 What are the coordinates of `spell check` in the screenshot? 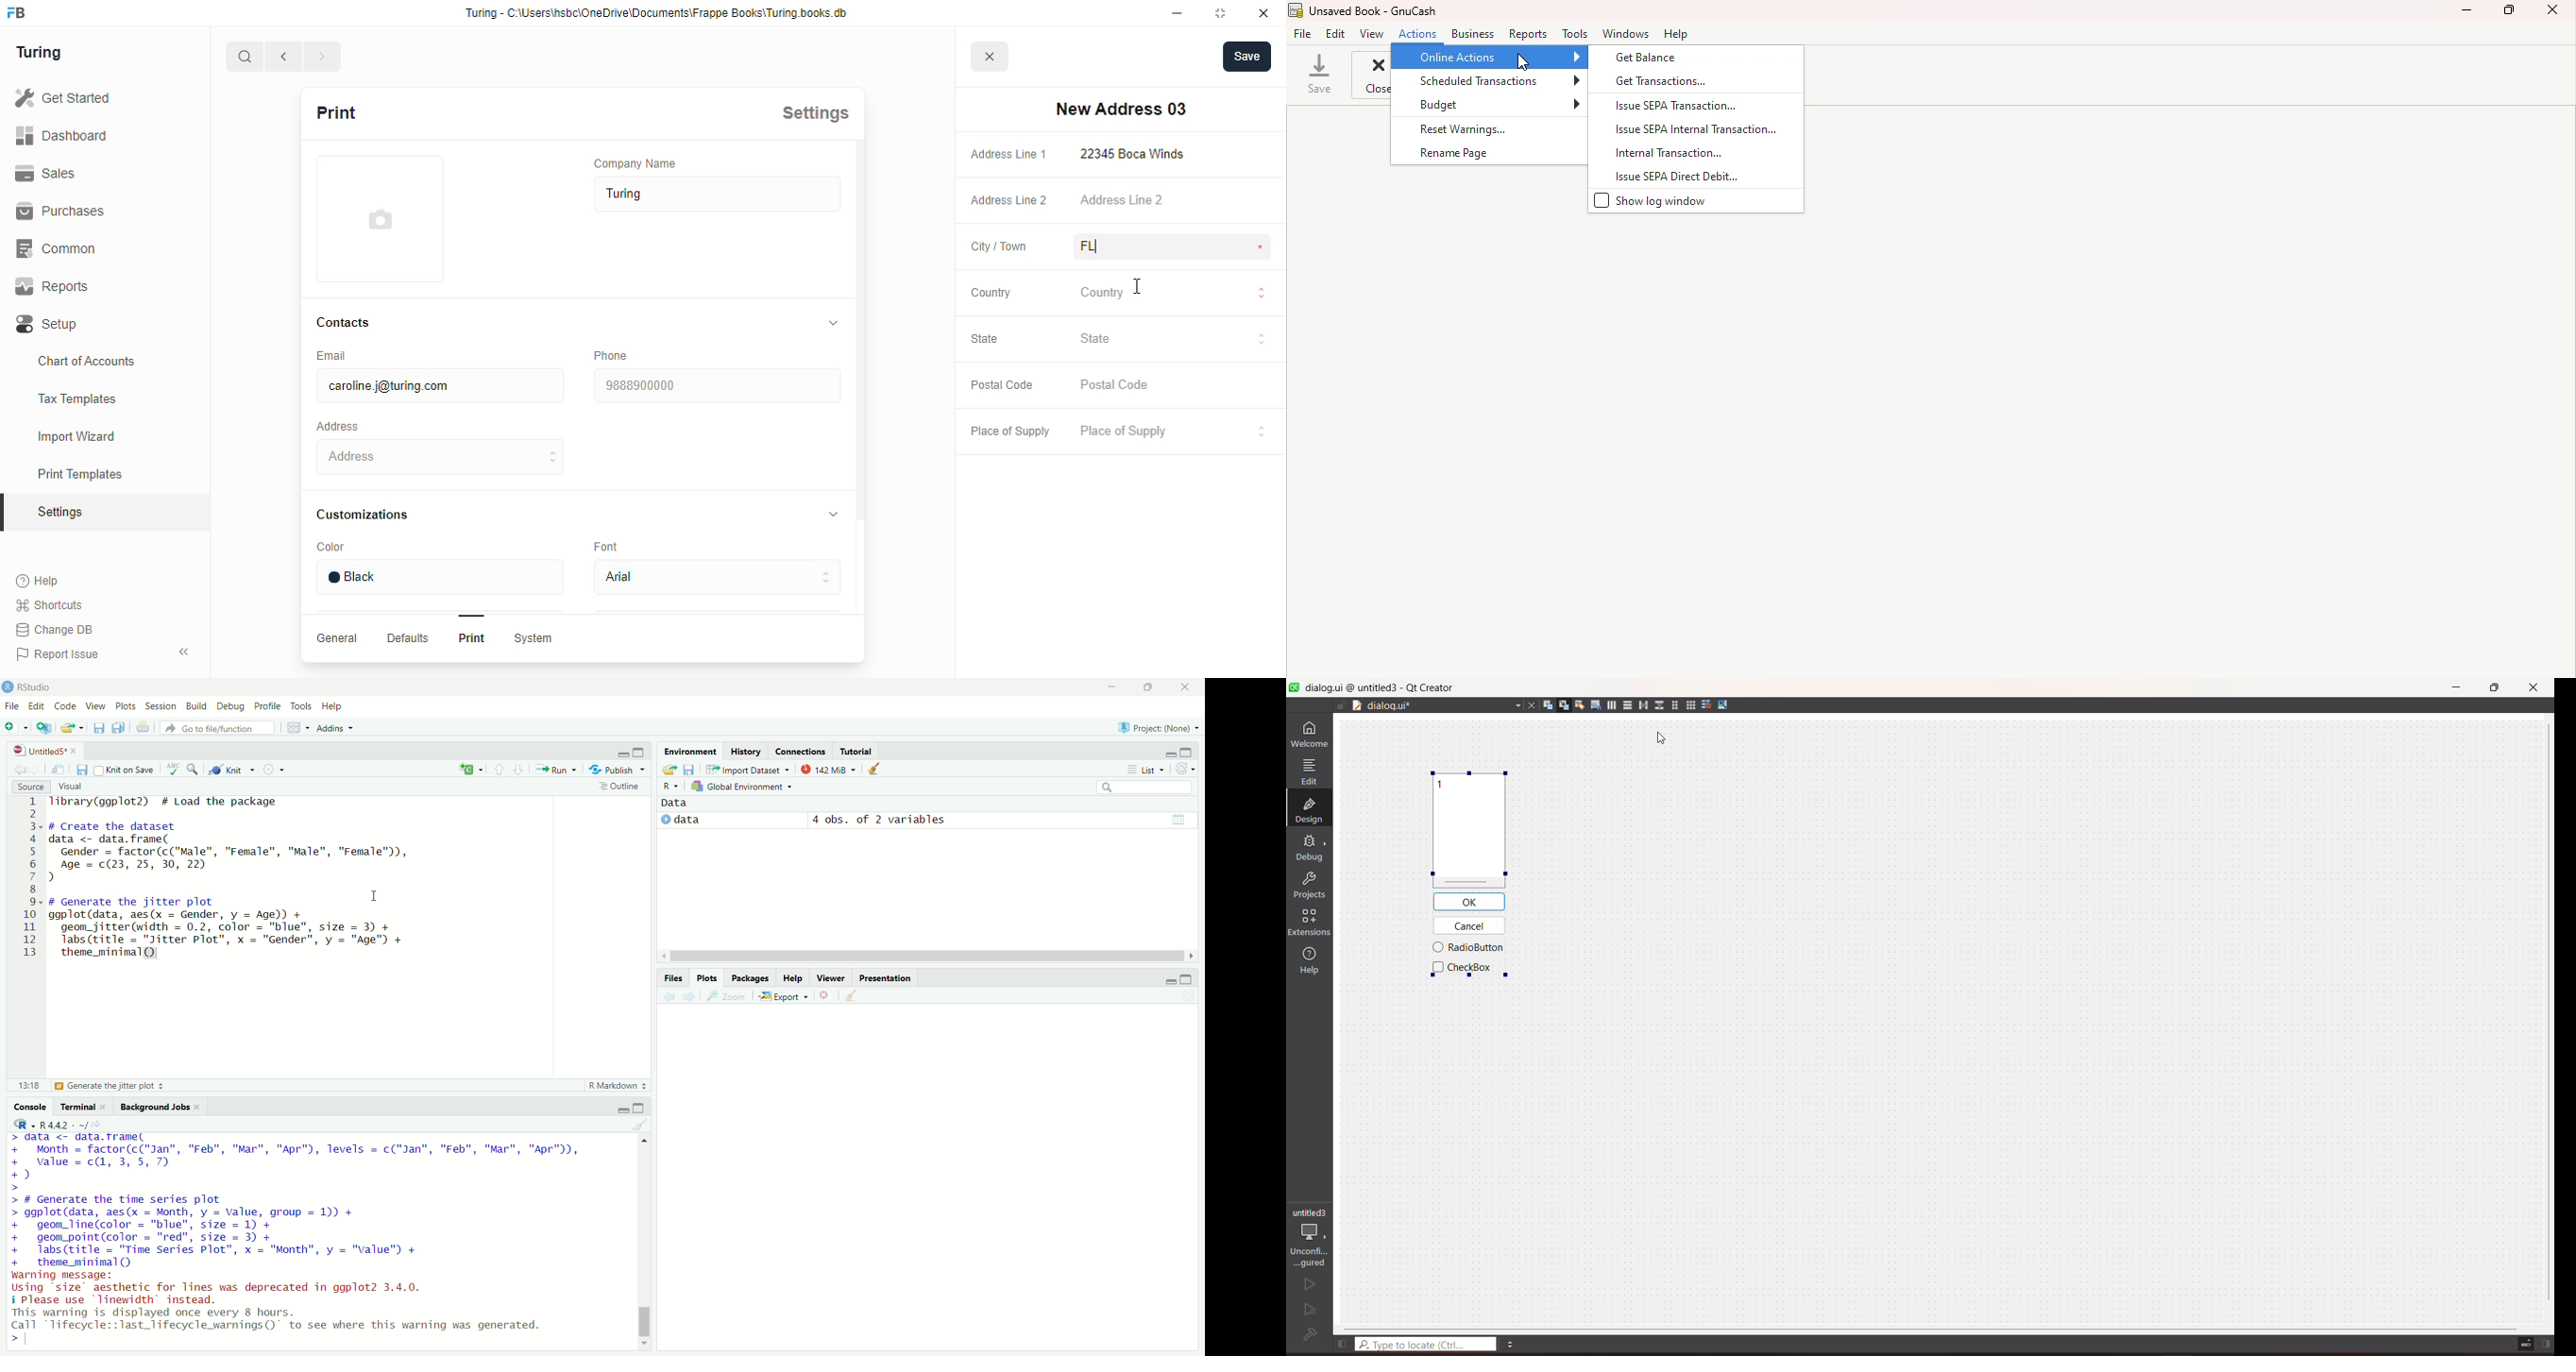 It's located at (173, 770).